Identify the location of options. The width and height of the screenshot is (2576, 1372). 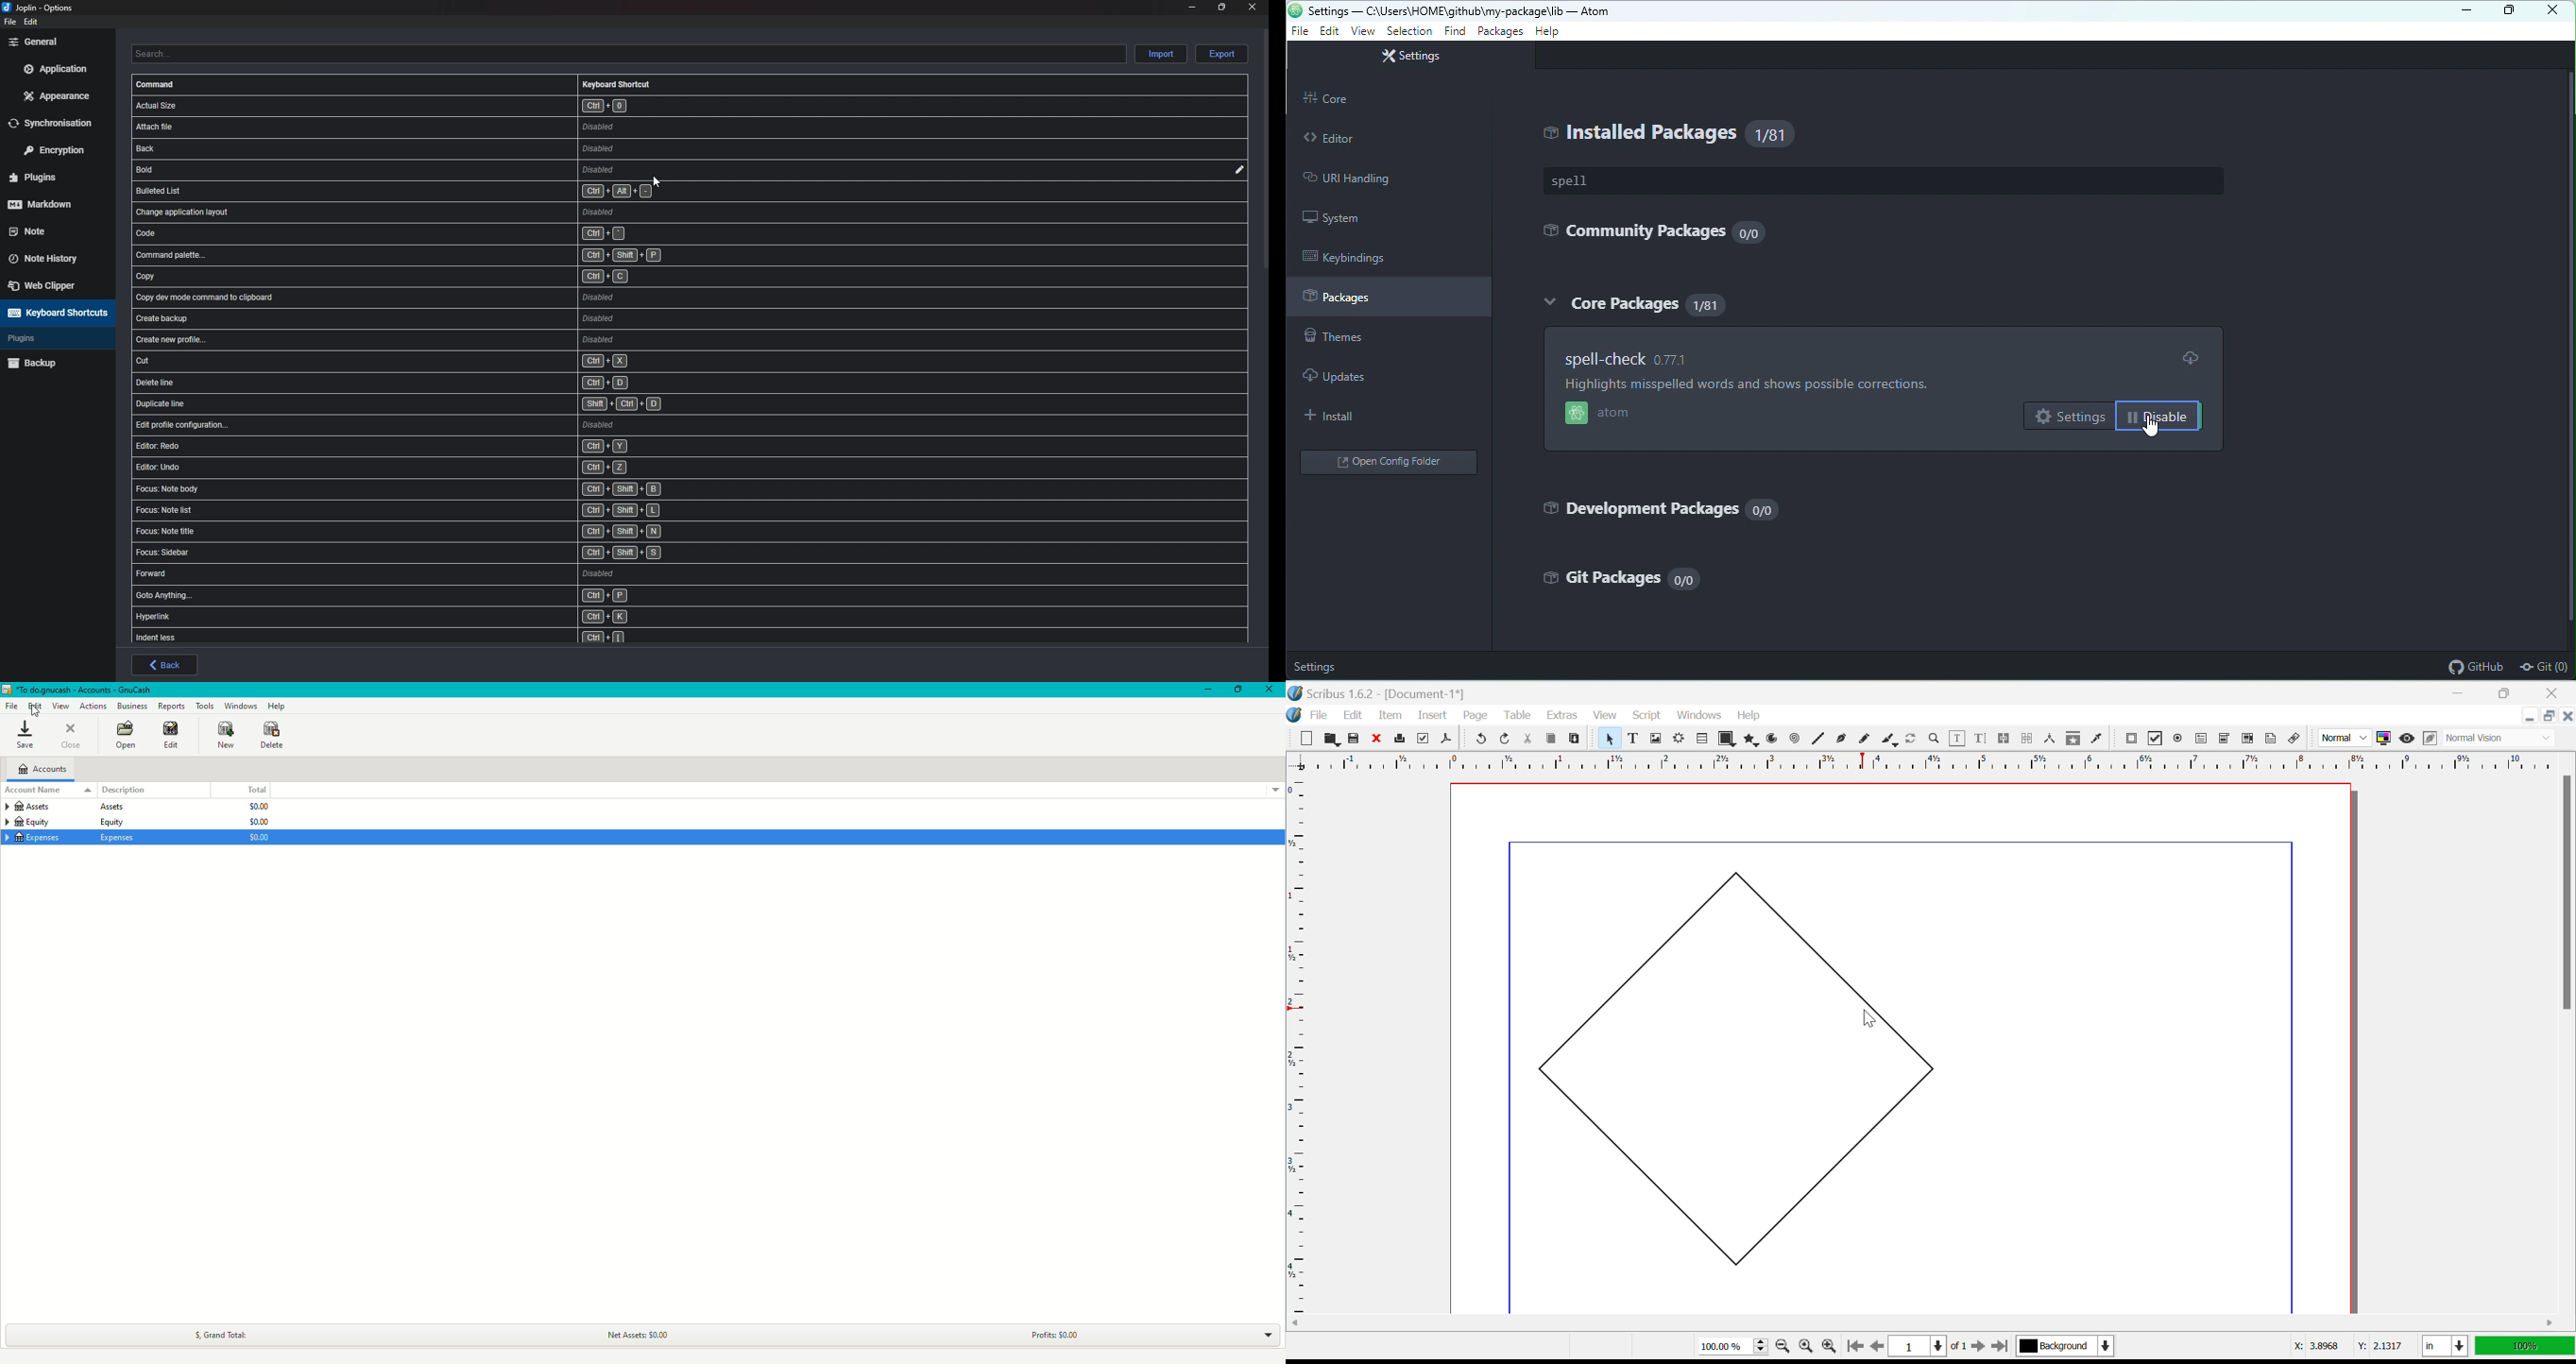
(41, 9).